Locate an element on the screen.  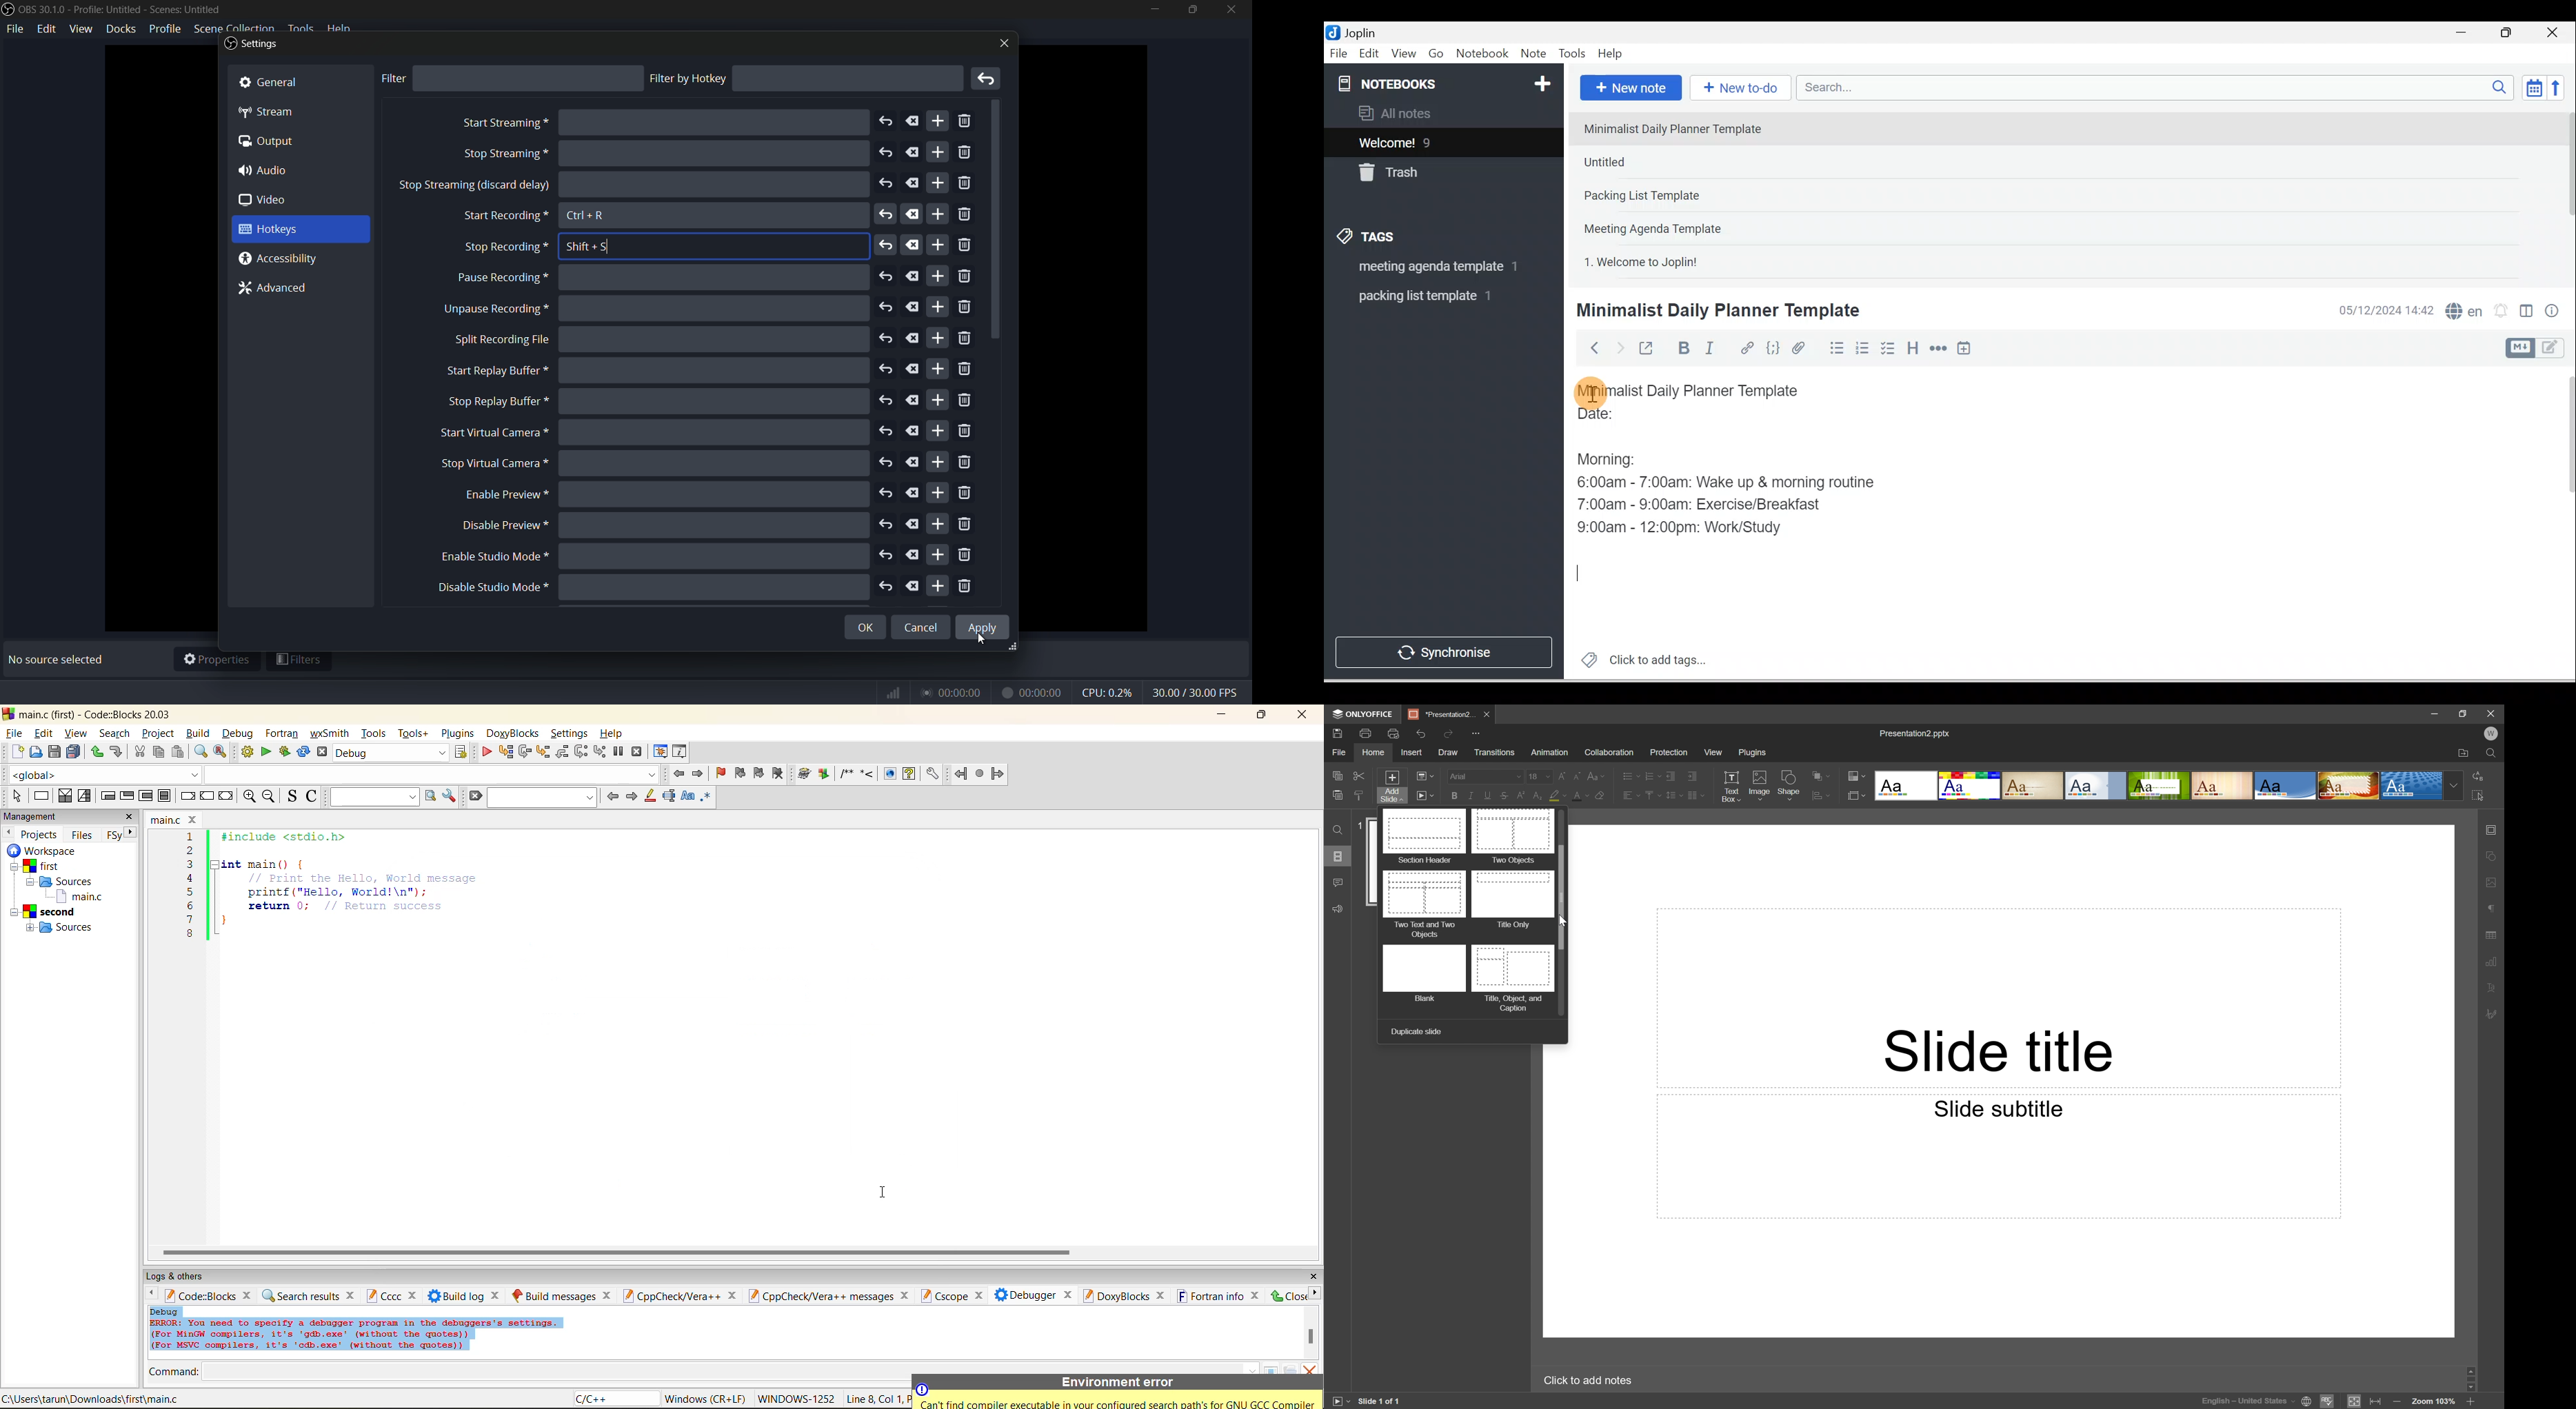
delete is located at coordinates (911, 431).